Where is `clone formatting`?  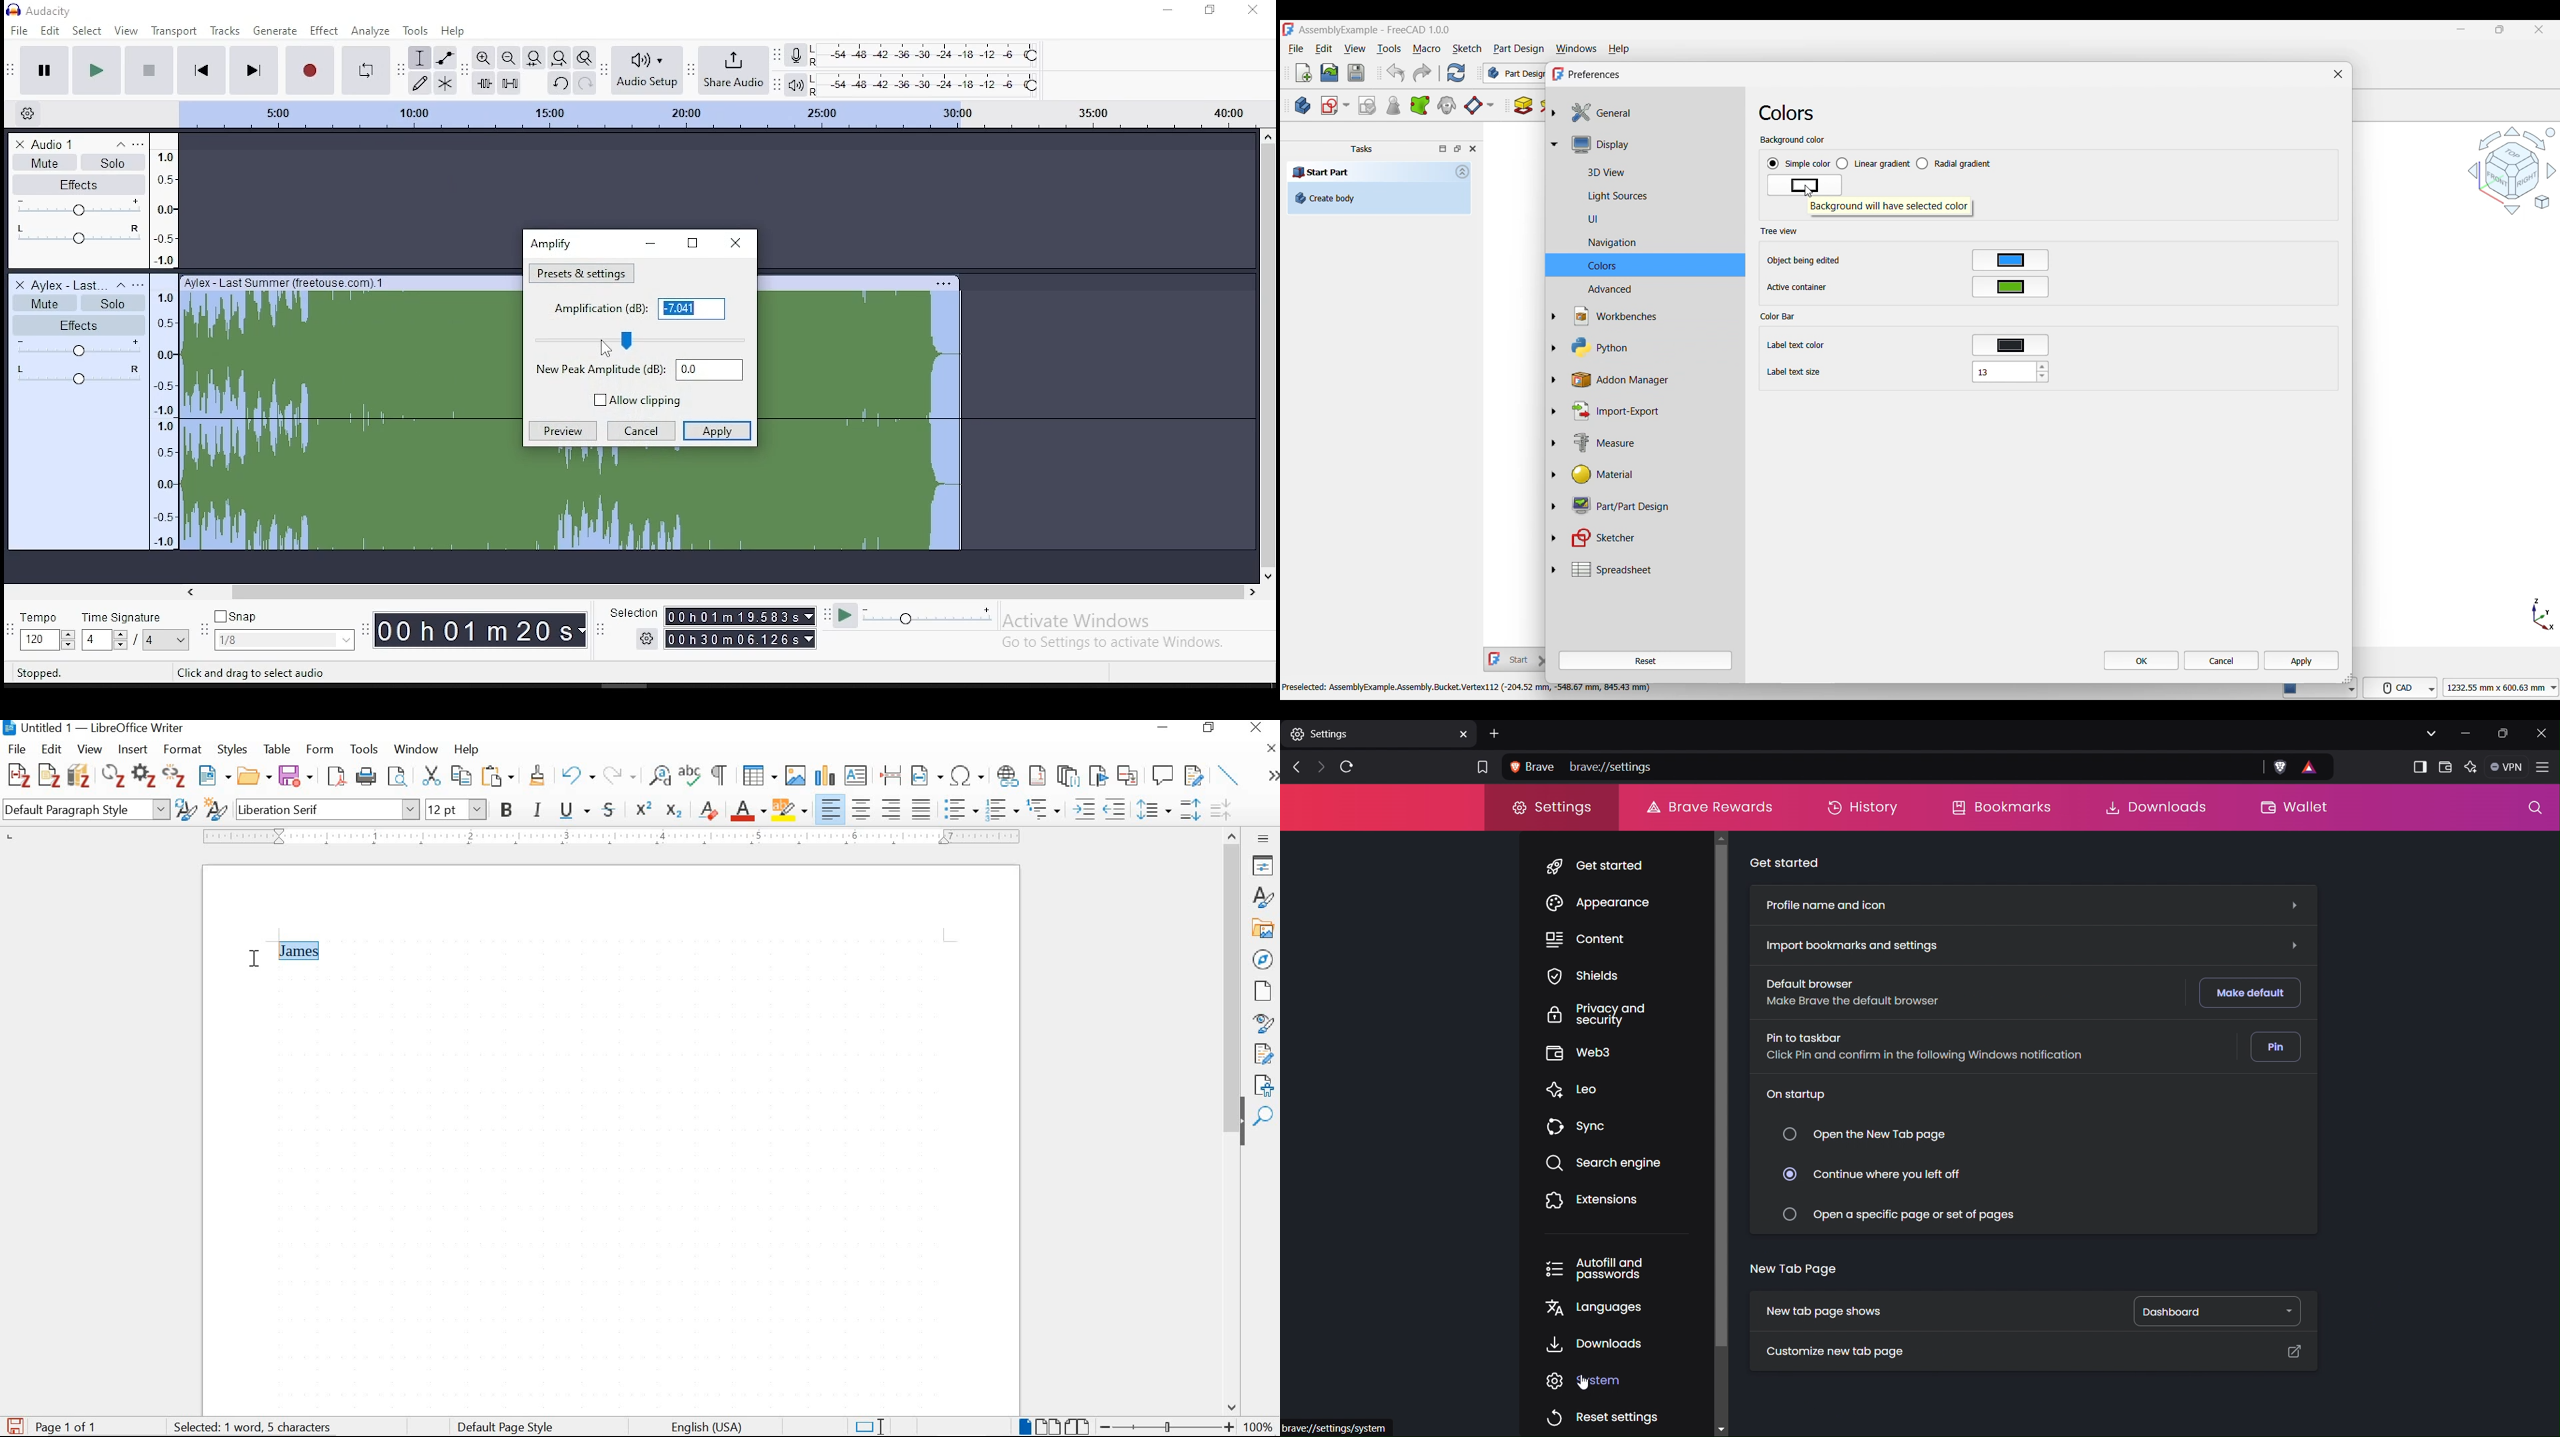
clone formatting is located at coordinates (539, 777).